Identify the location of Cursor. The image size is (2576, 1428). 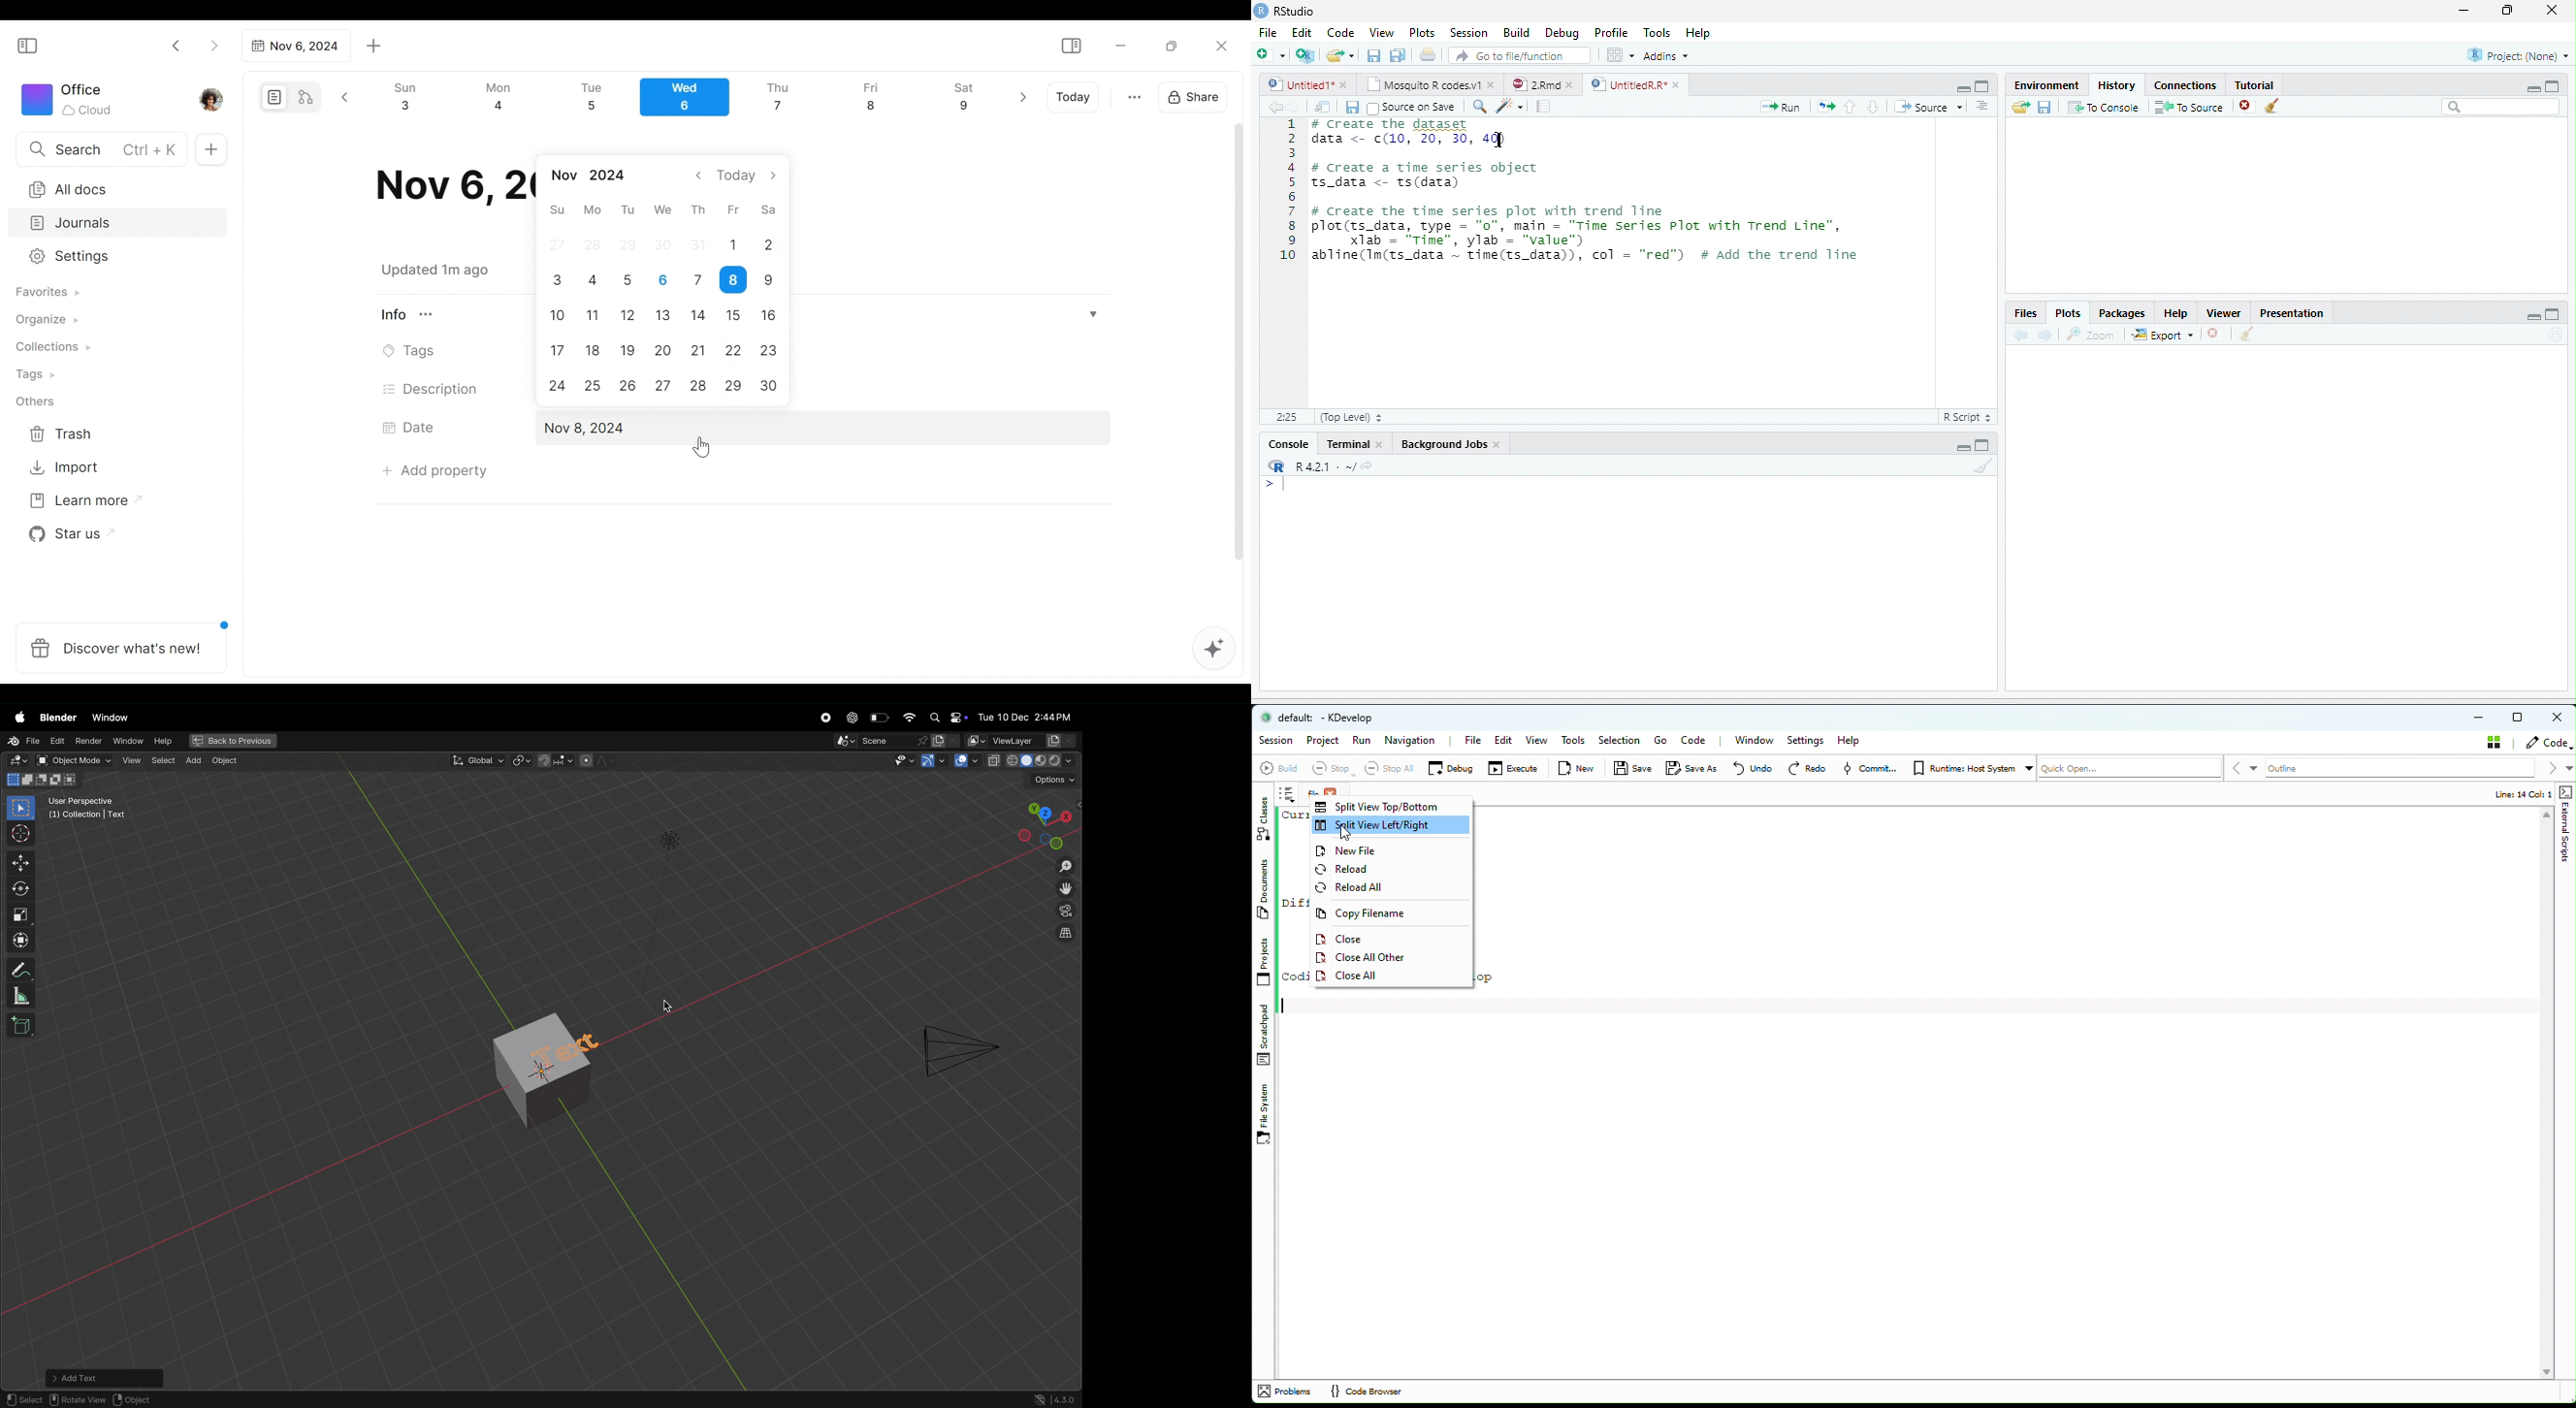
(1346, 833).